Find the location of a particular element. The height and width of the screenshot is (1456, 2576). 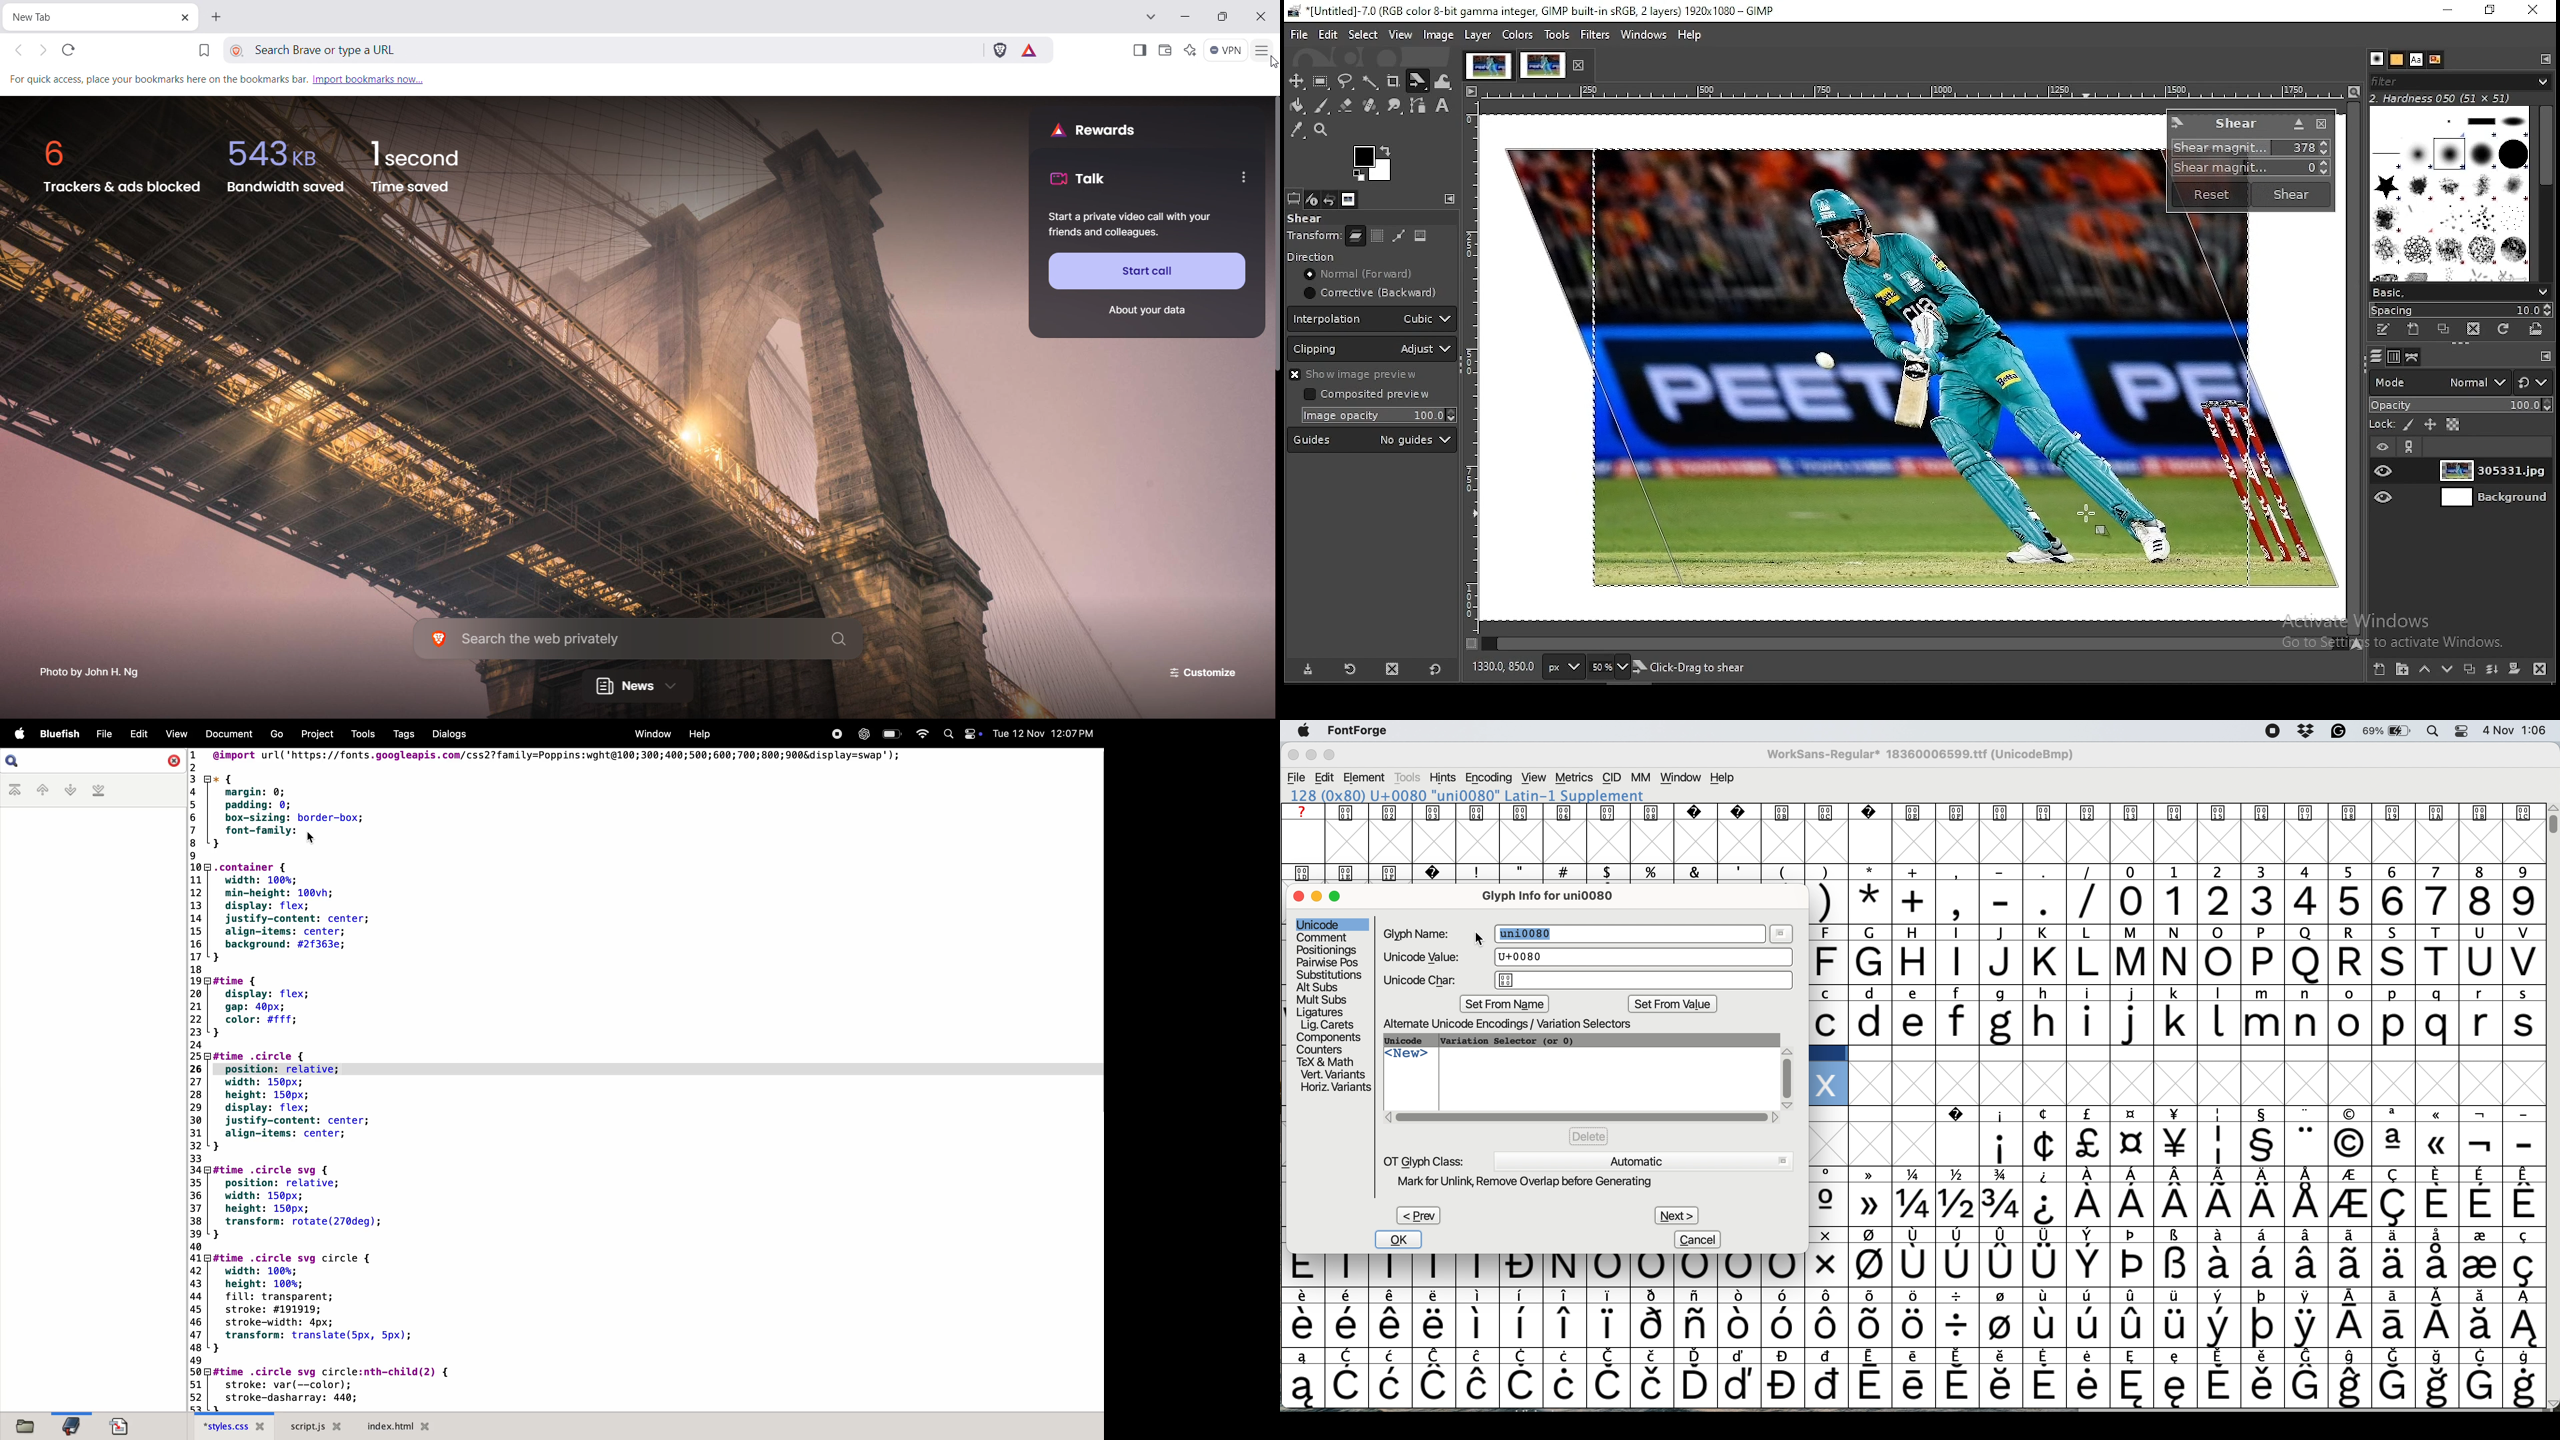

type in new glyph name is located at coordinates (1535, 934).